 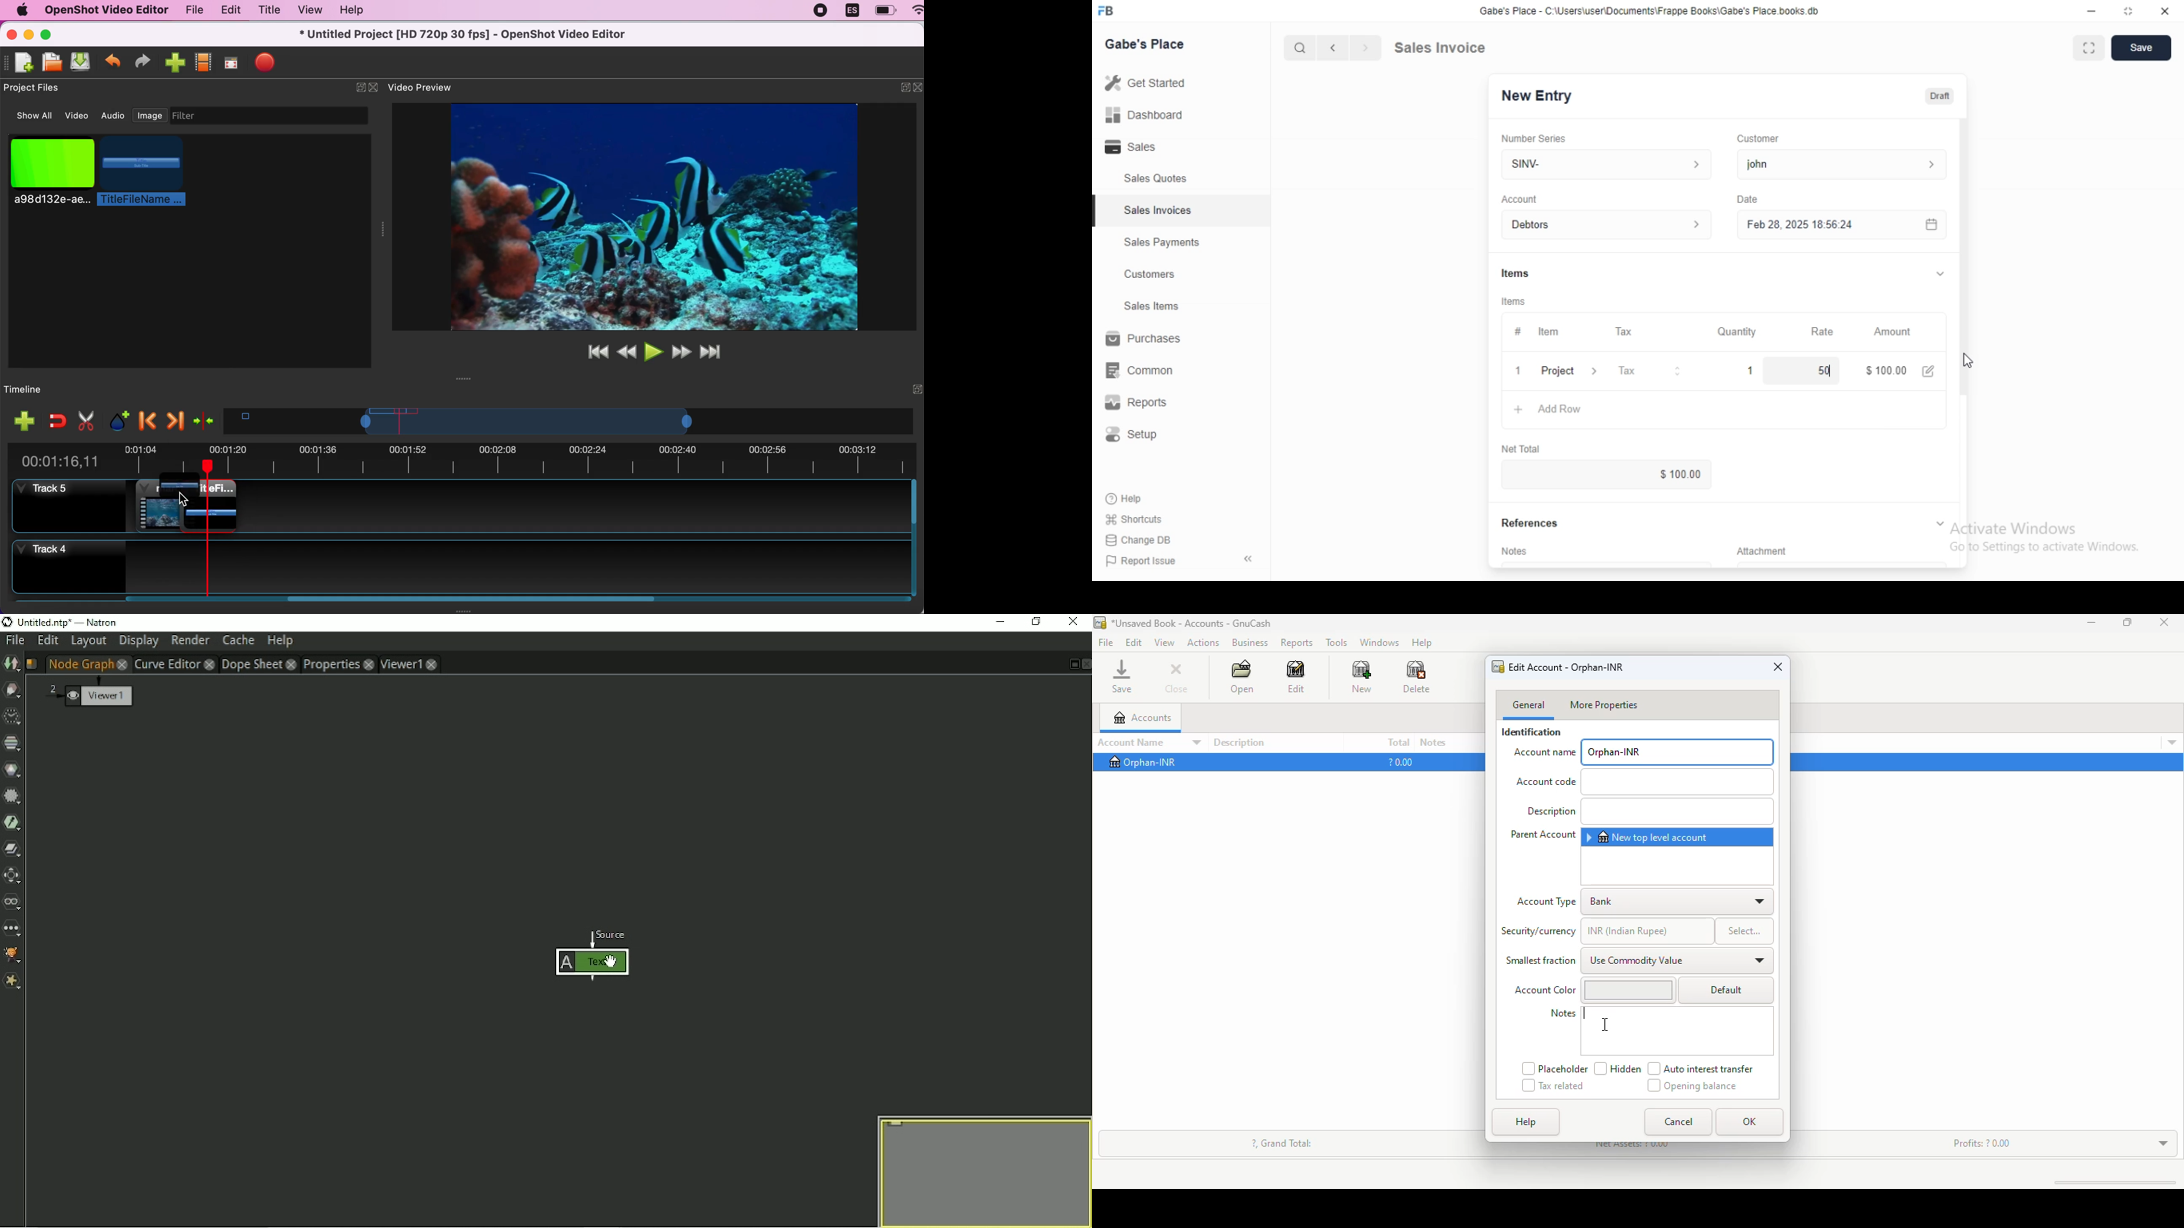 What do you see at coordinates (1937, 274) in the screenshot?
I see `collapse` at bounding box center [1937, 274].